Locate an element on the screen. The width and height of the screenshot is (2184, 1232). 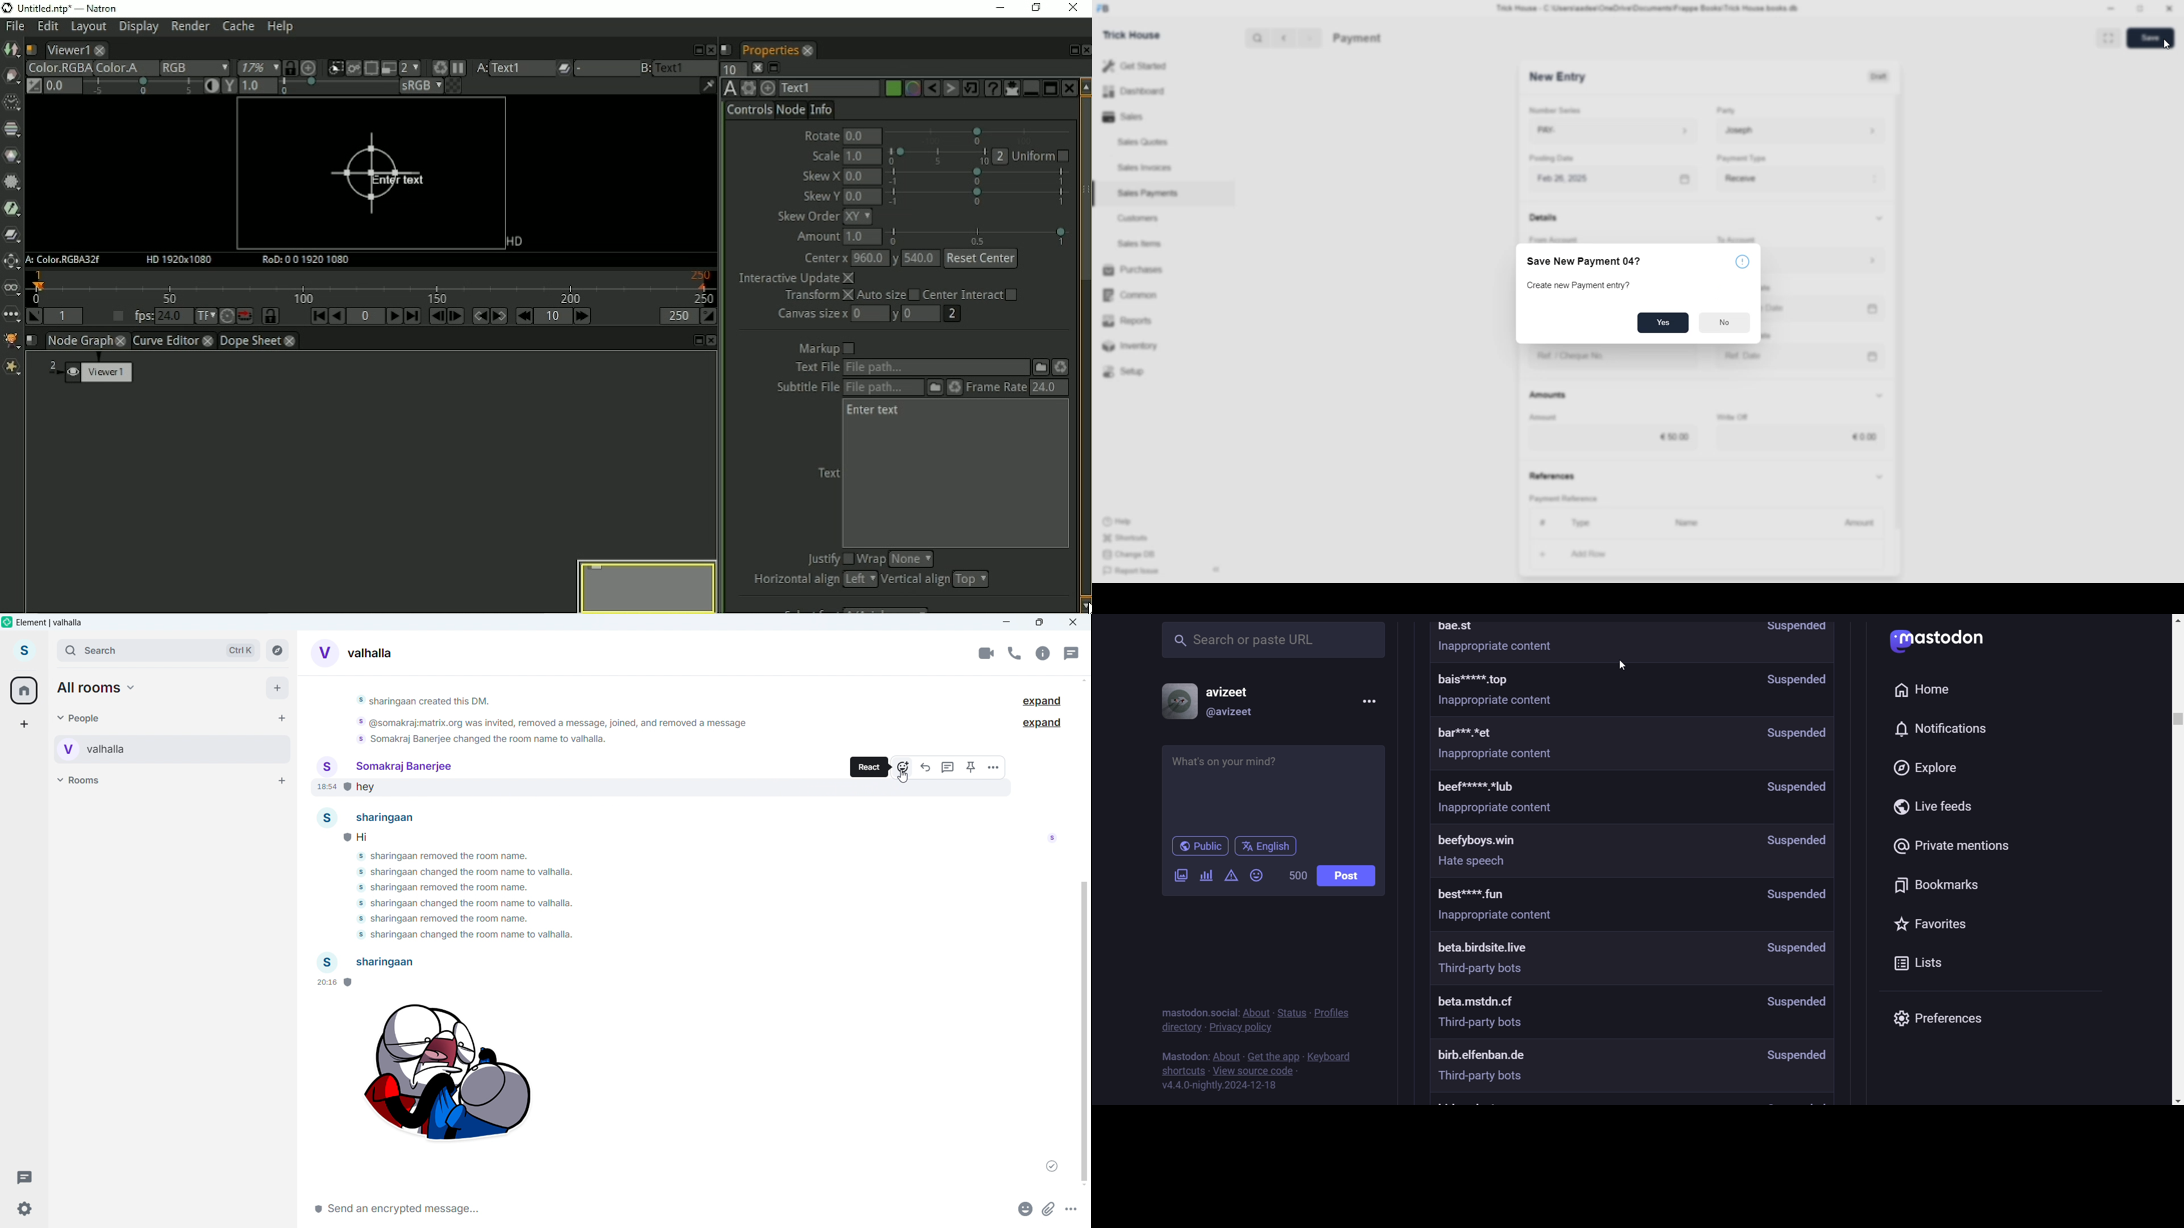
Search is located at coordinates (158, 650).